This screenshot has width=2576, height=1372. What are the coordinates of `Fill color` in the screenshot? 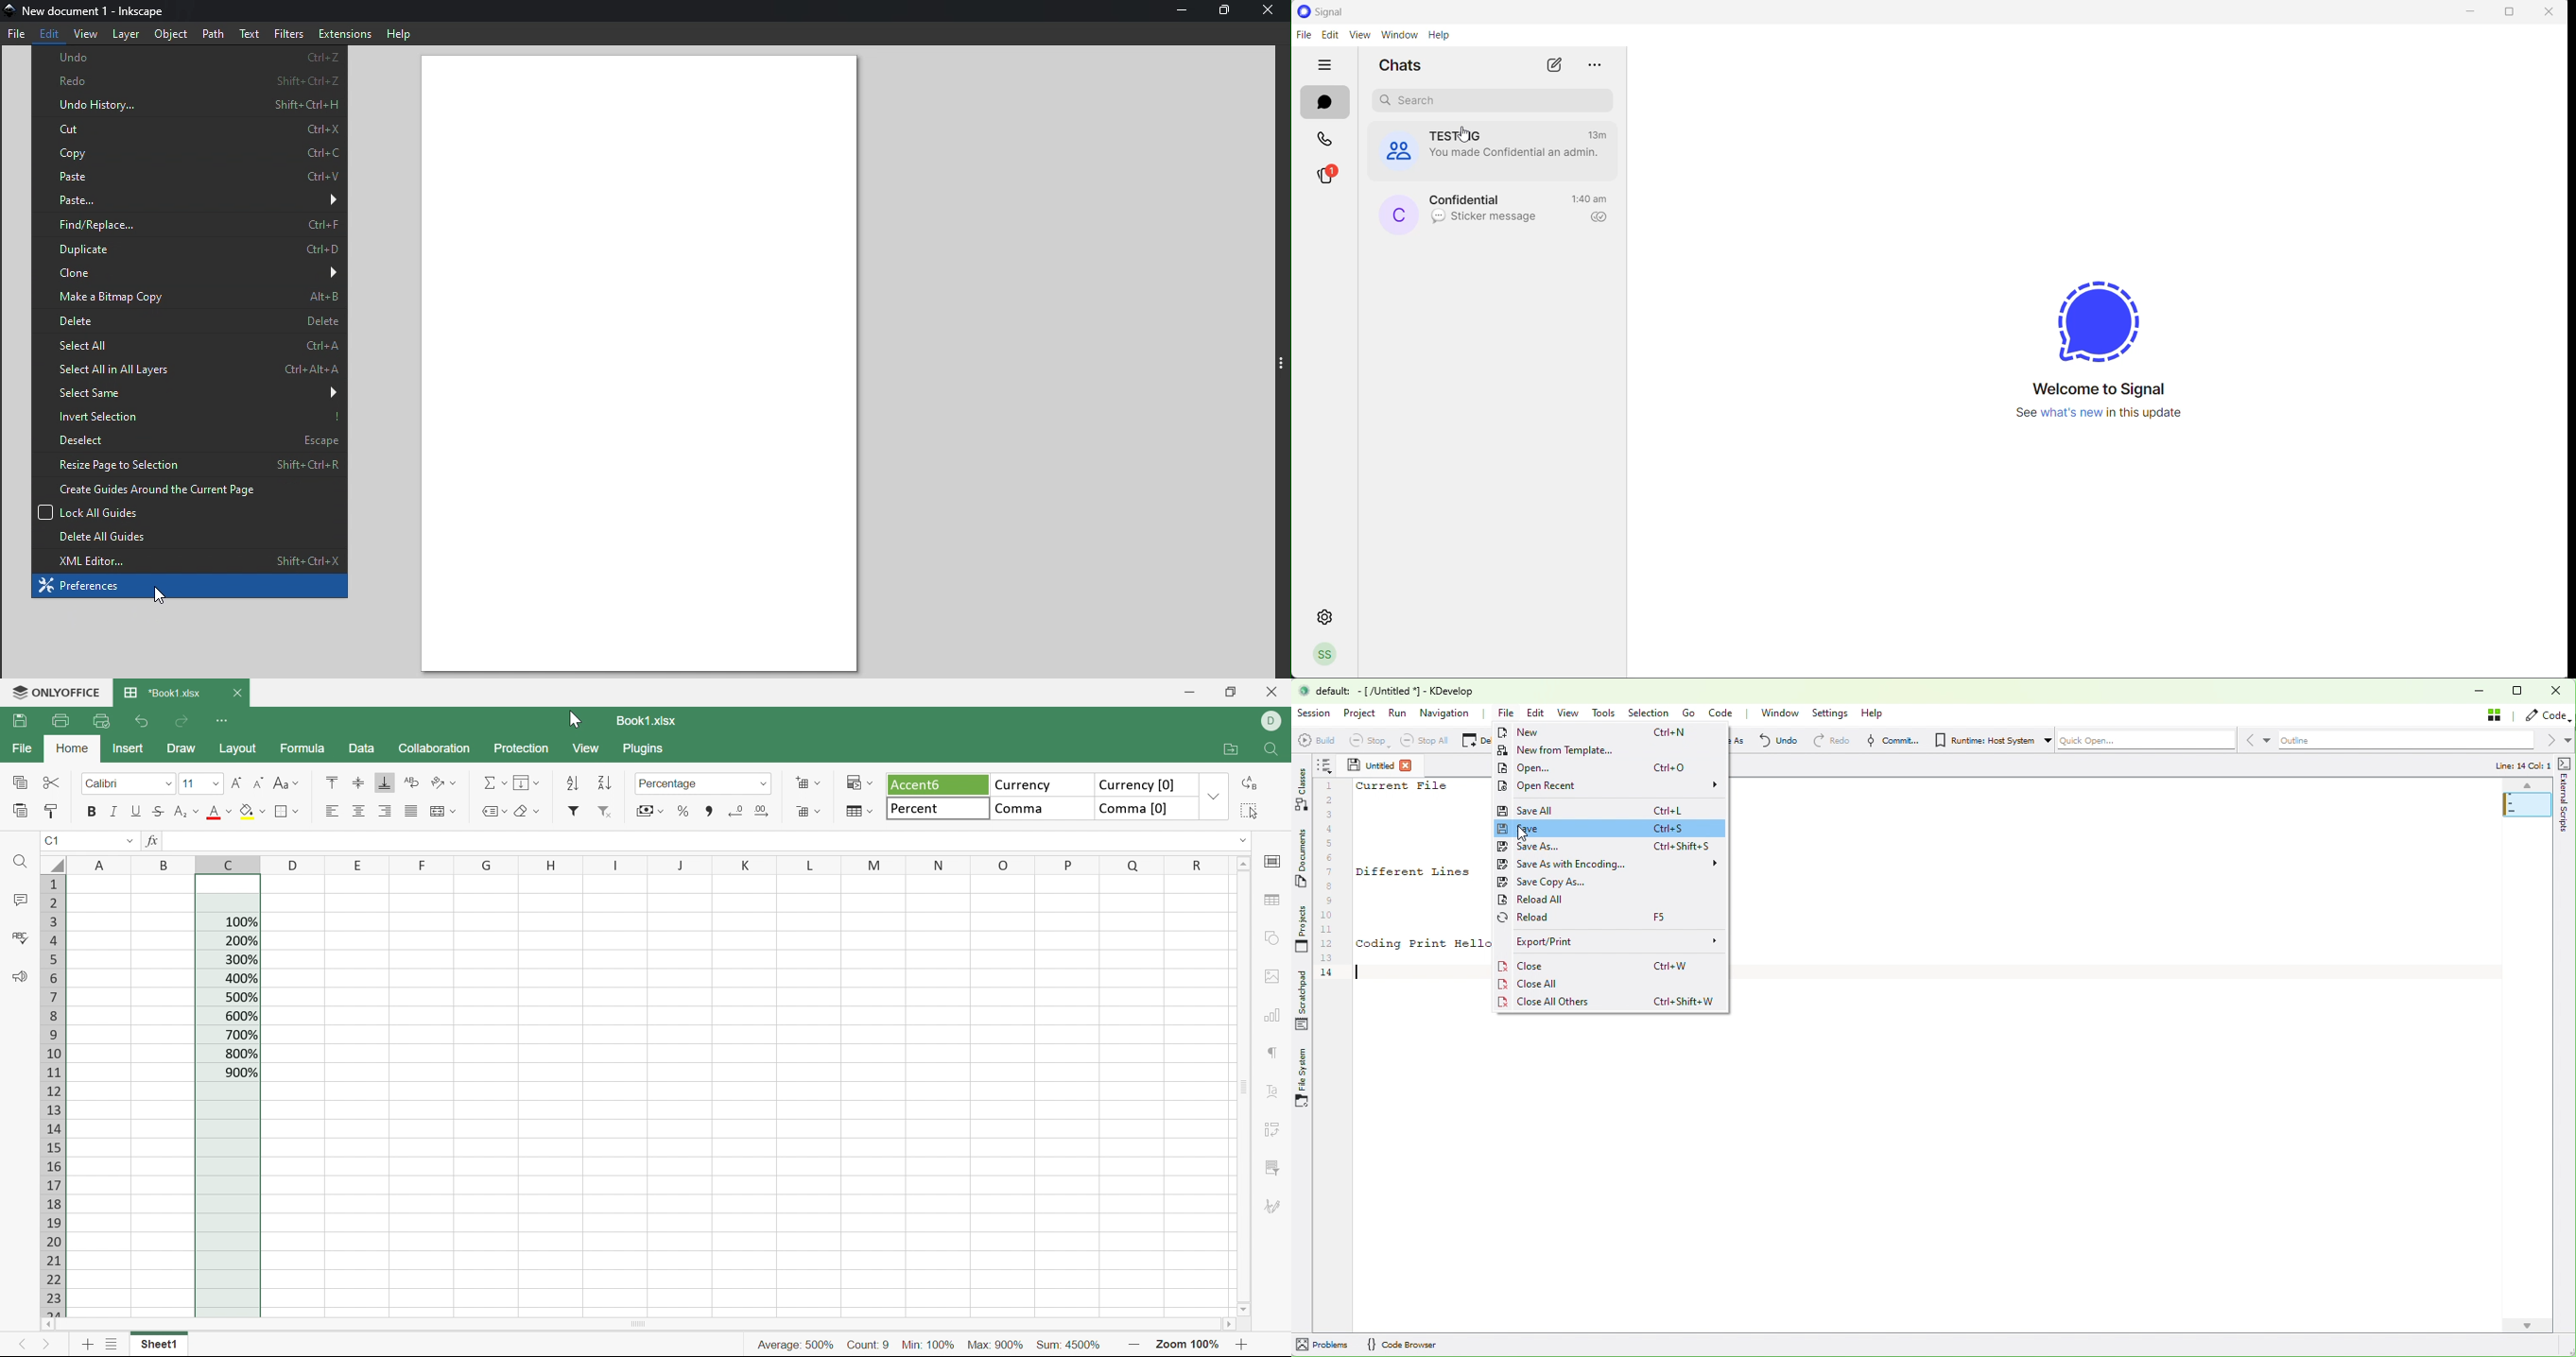 It's located at (250, 809).